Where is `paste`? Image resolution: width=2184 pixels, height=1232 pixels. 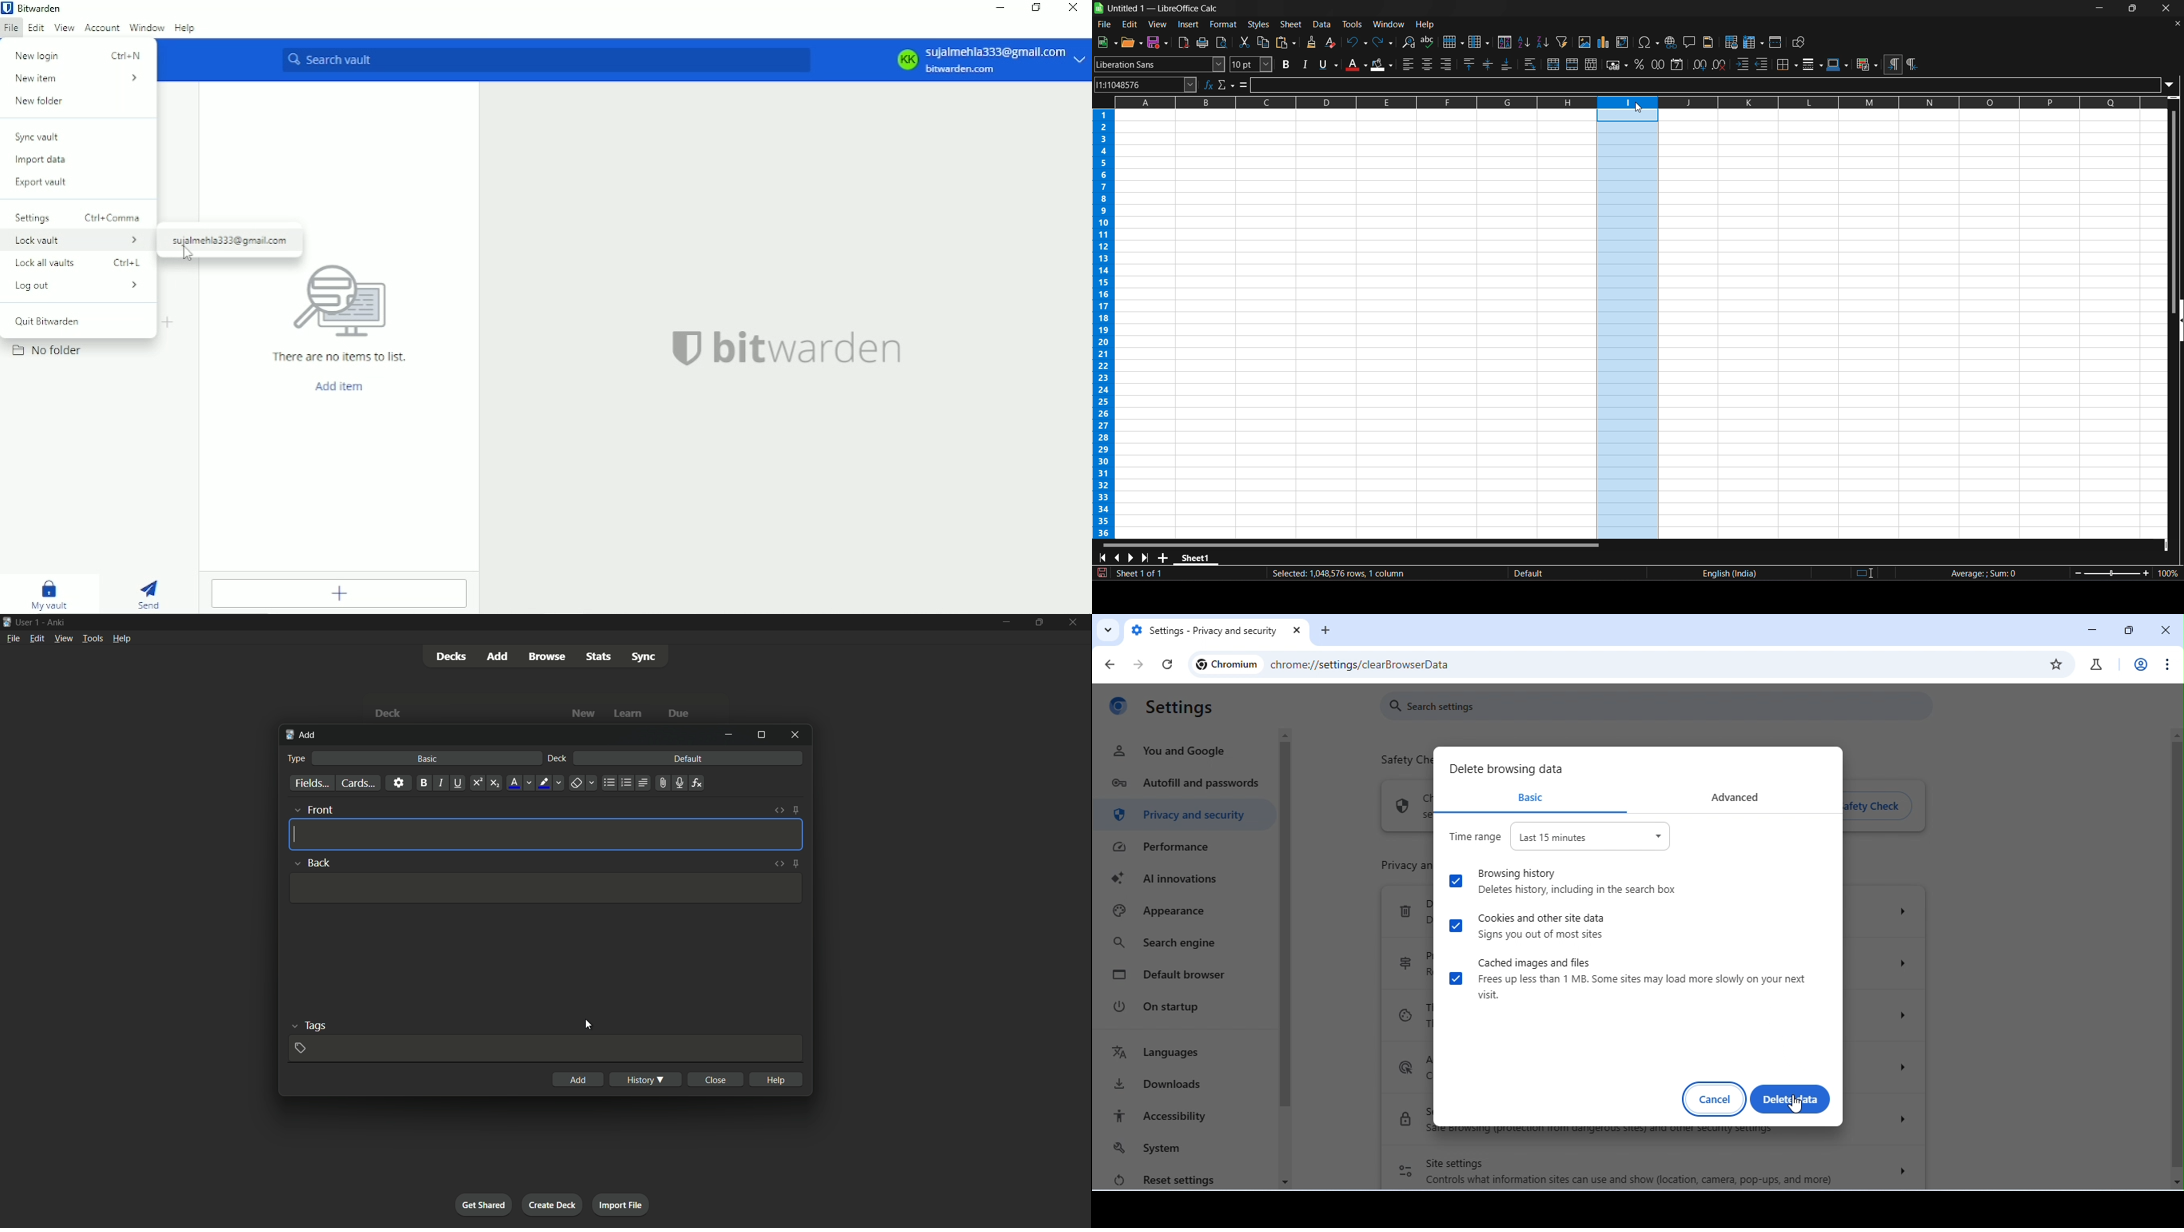 paste is located at coordinates (1288, 43).